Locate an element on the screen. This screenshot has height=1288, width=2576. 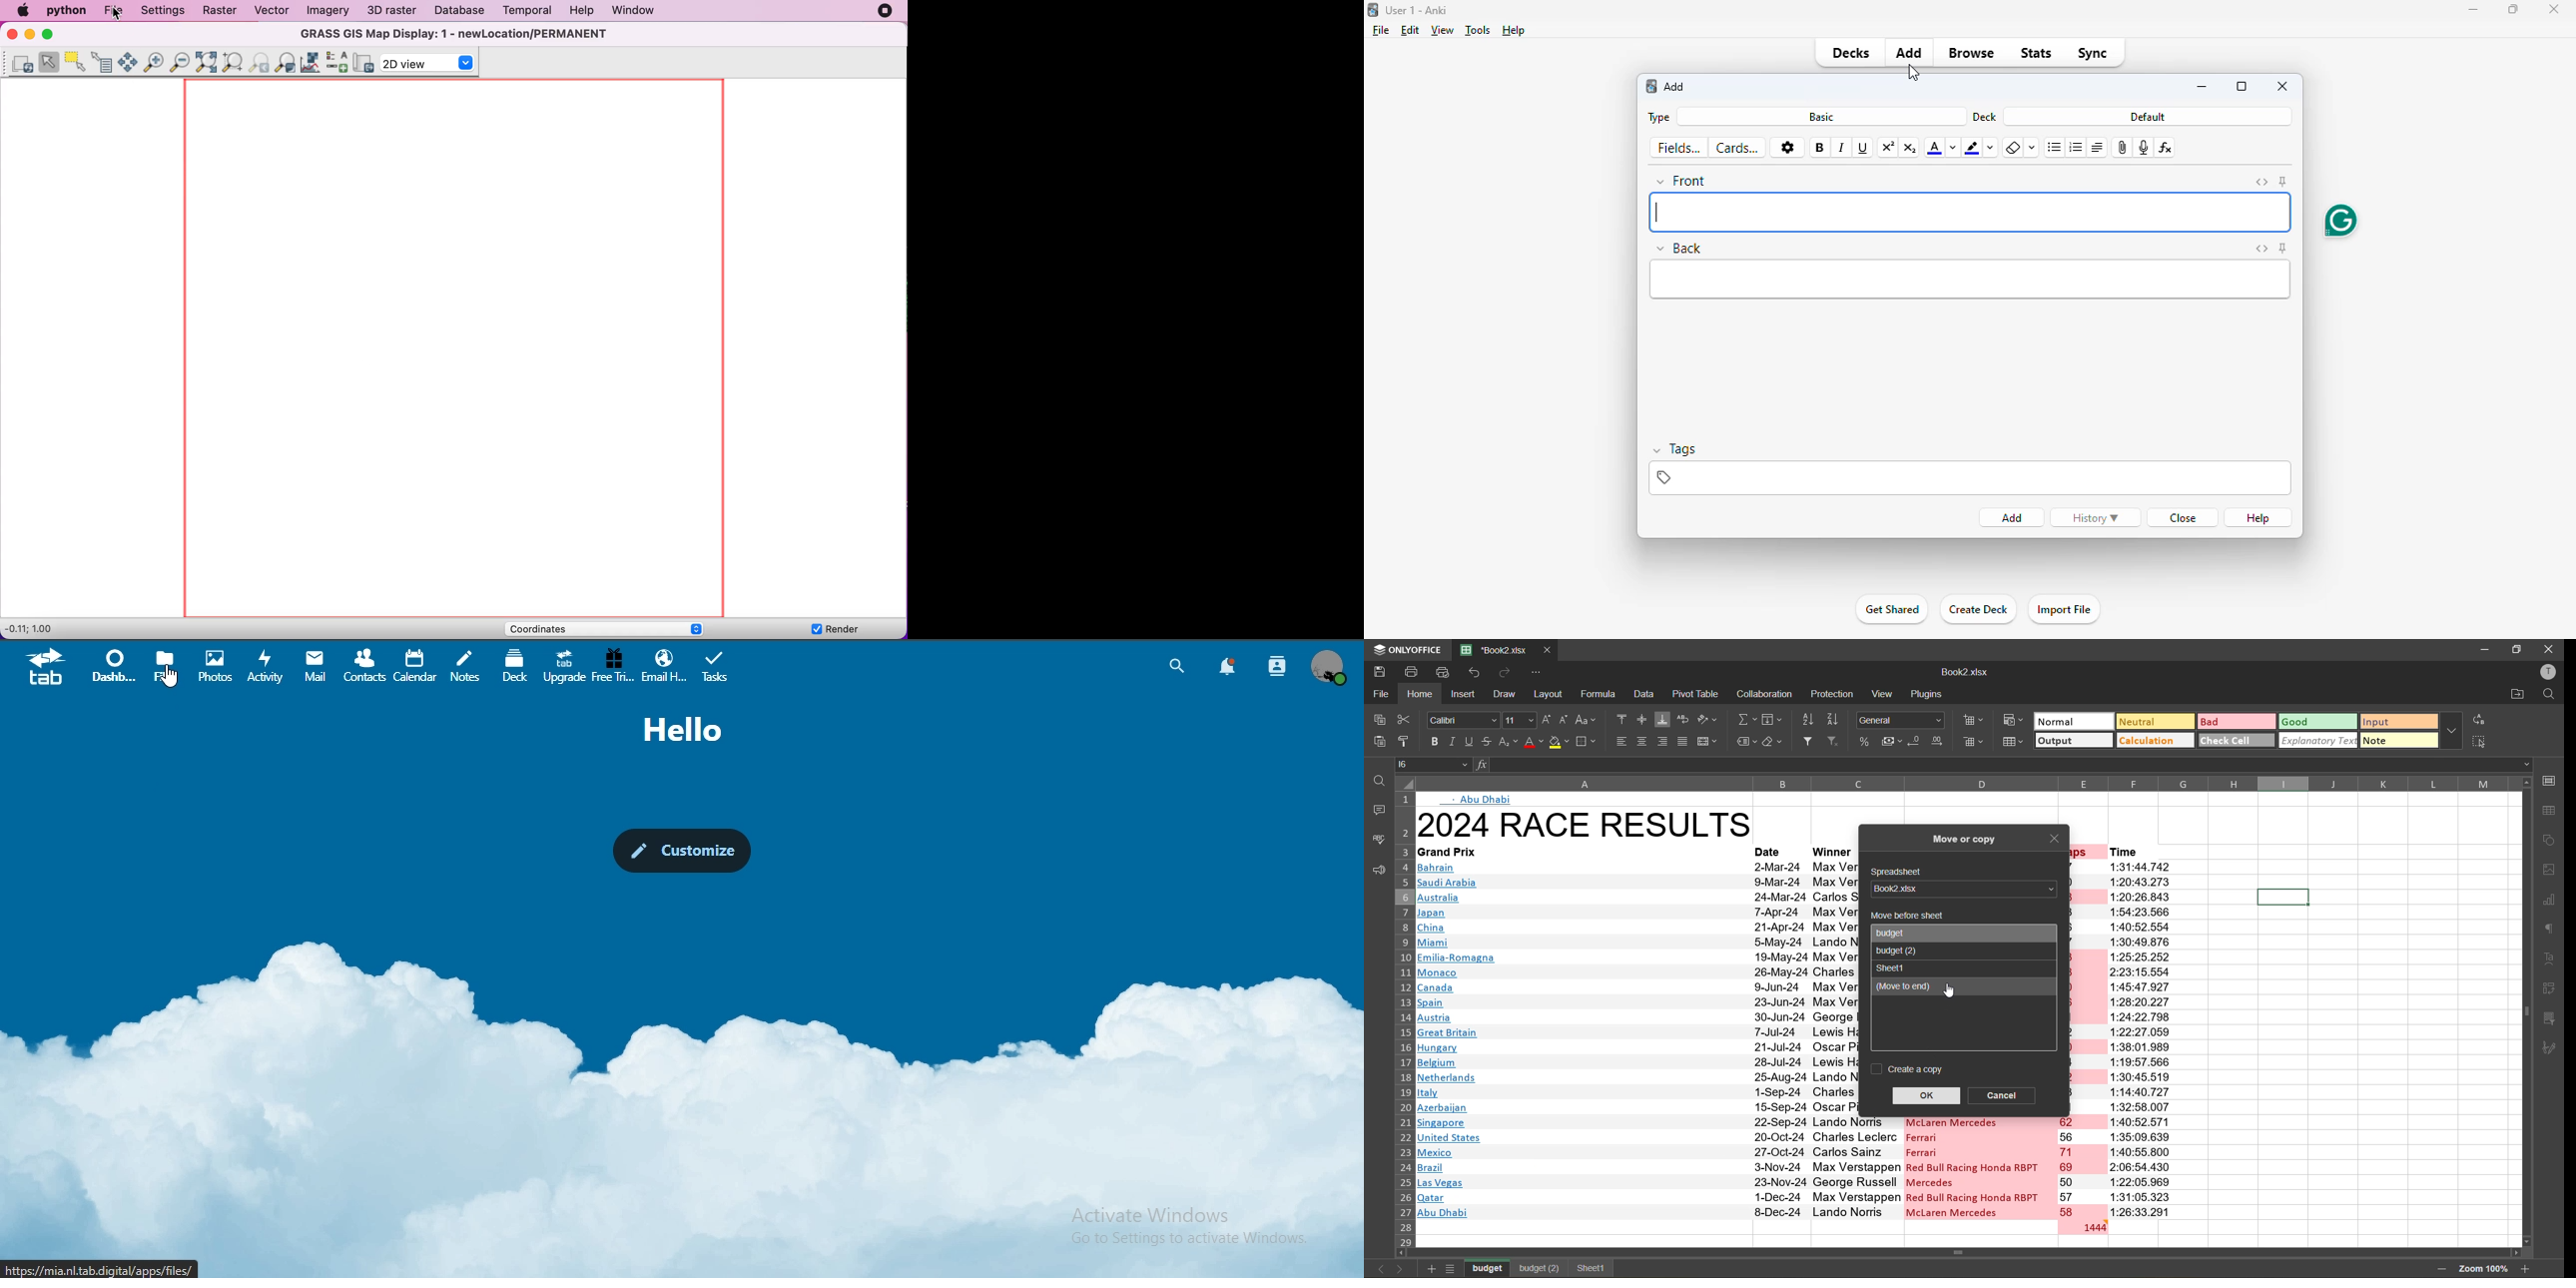
mail is located at coordinates (318, 665).